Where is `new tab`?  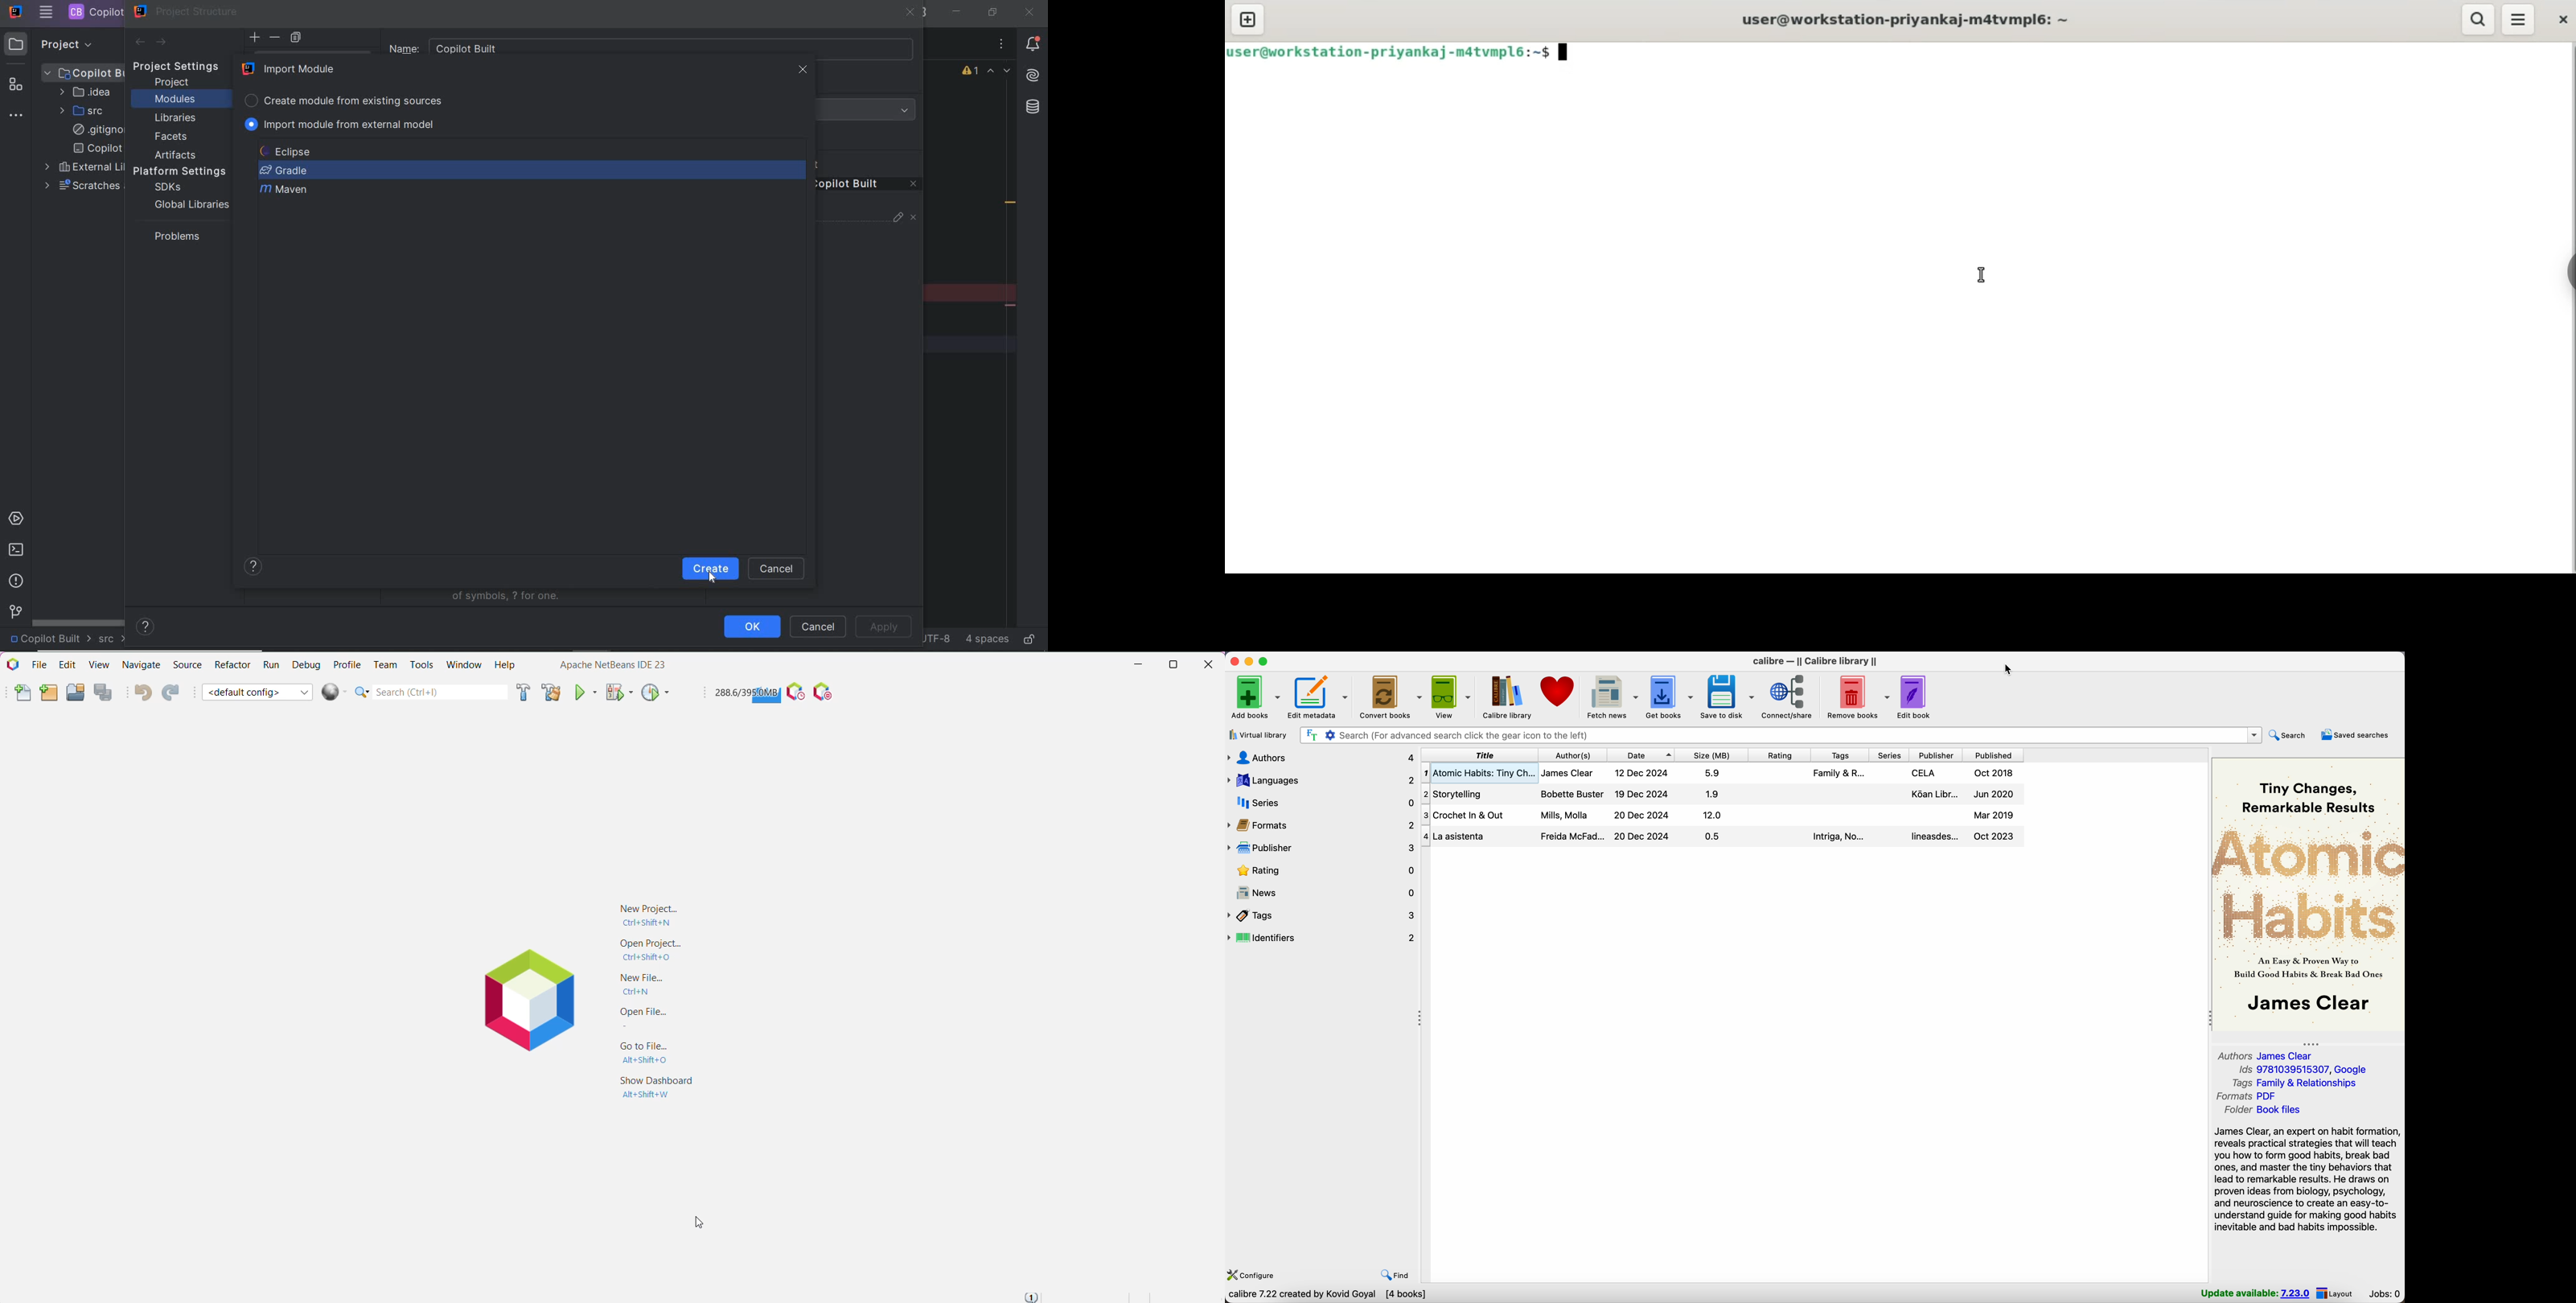 new tab is located at coordinates (1248, 18).